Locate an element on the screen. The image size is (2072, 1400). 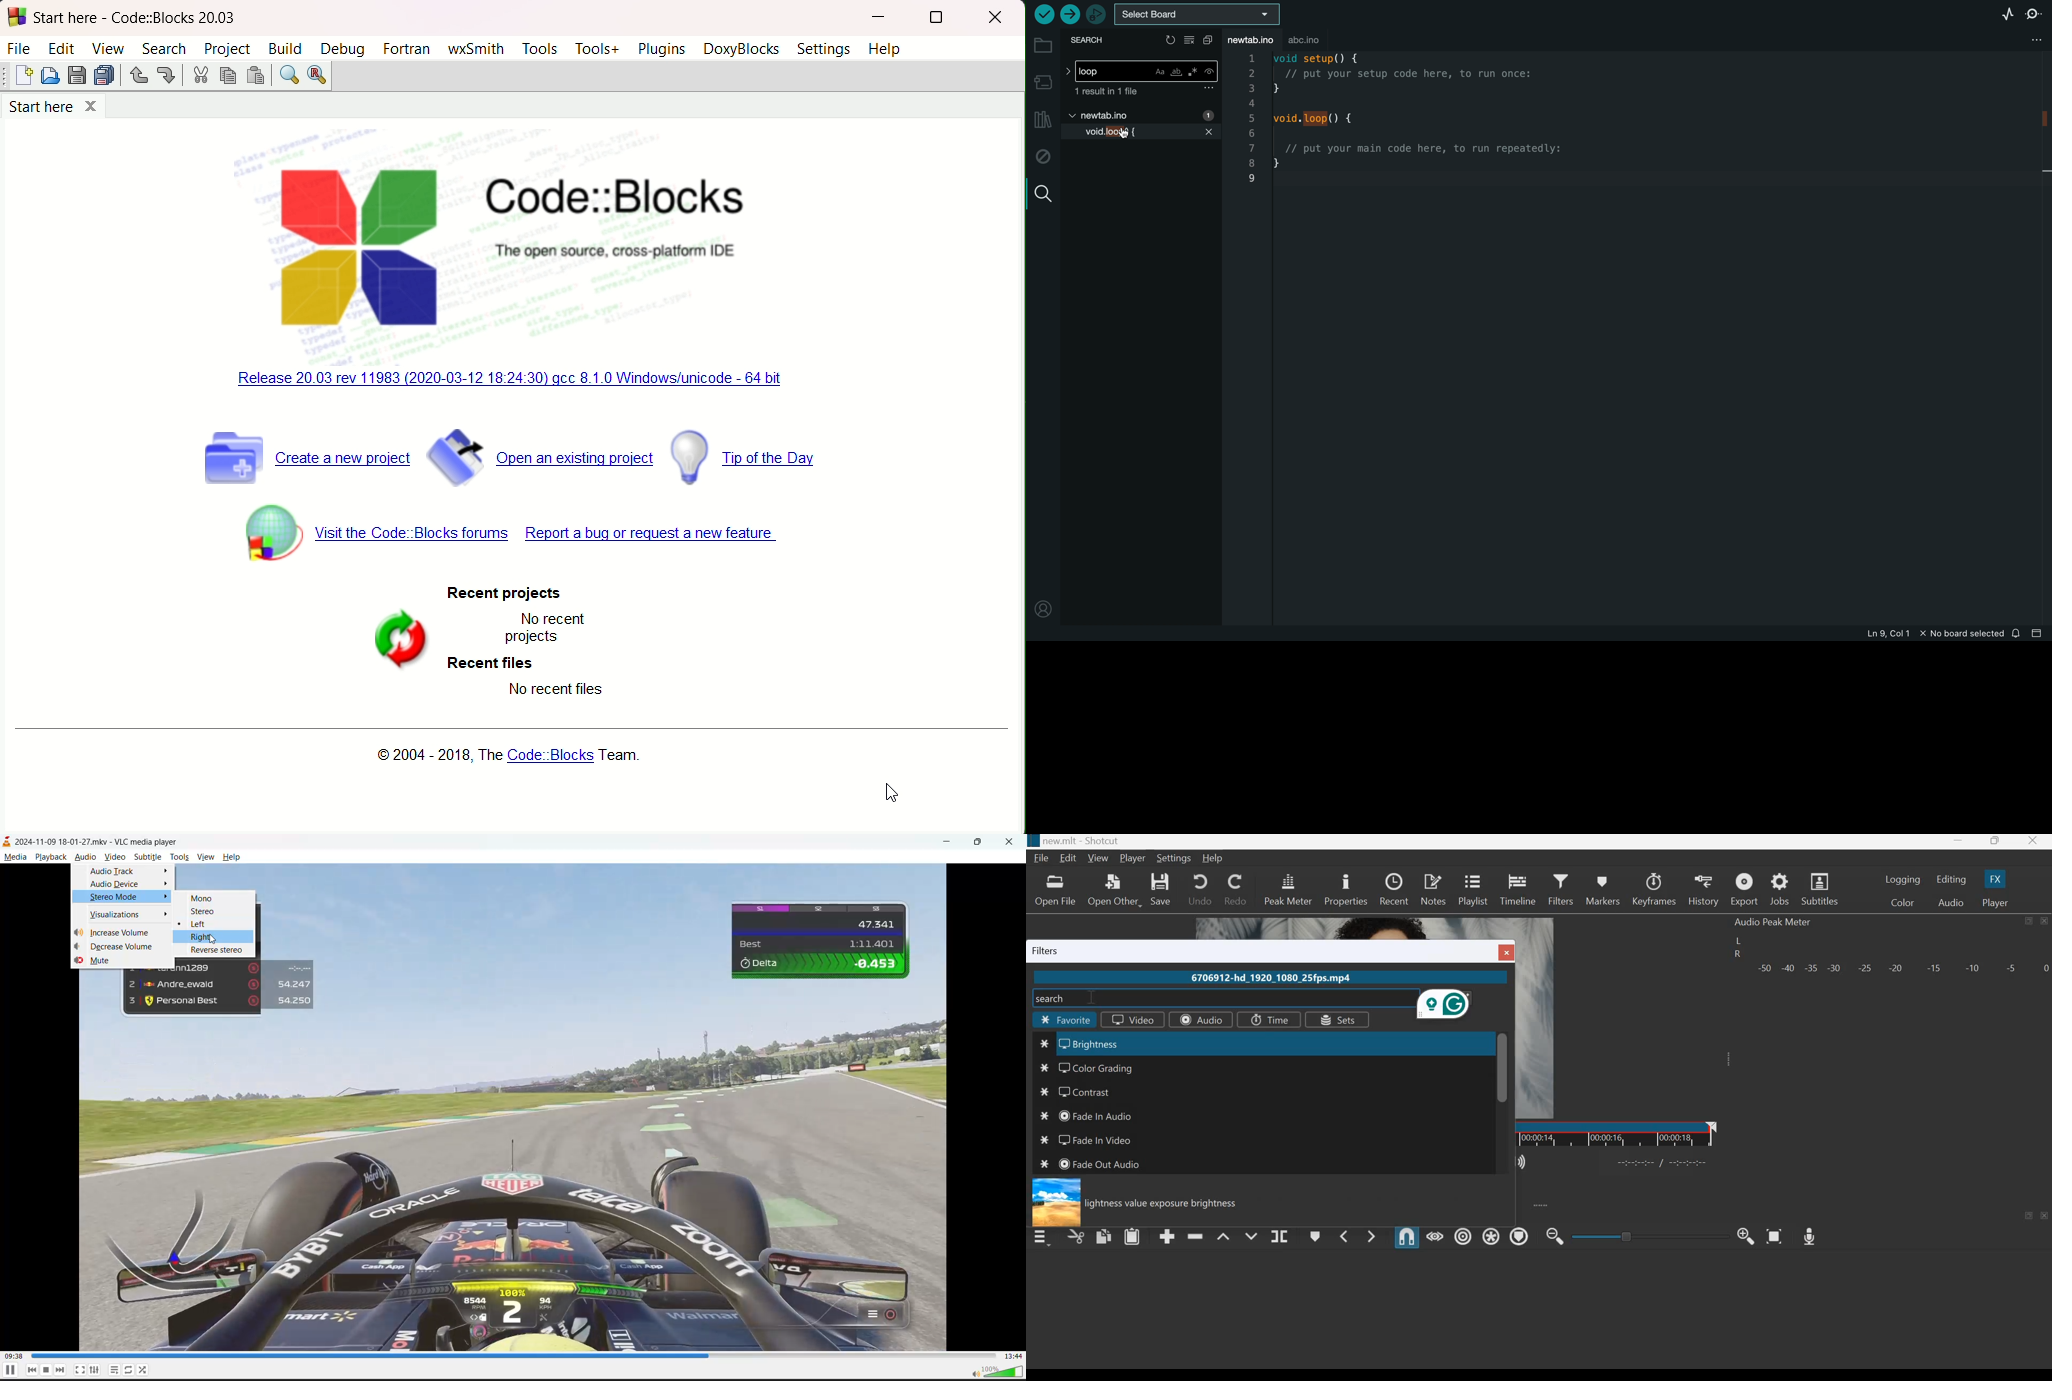
Zoom Timeline out is located at coordinates (1554, 1237).